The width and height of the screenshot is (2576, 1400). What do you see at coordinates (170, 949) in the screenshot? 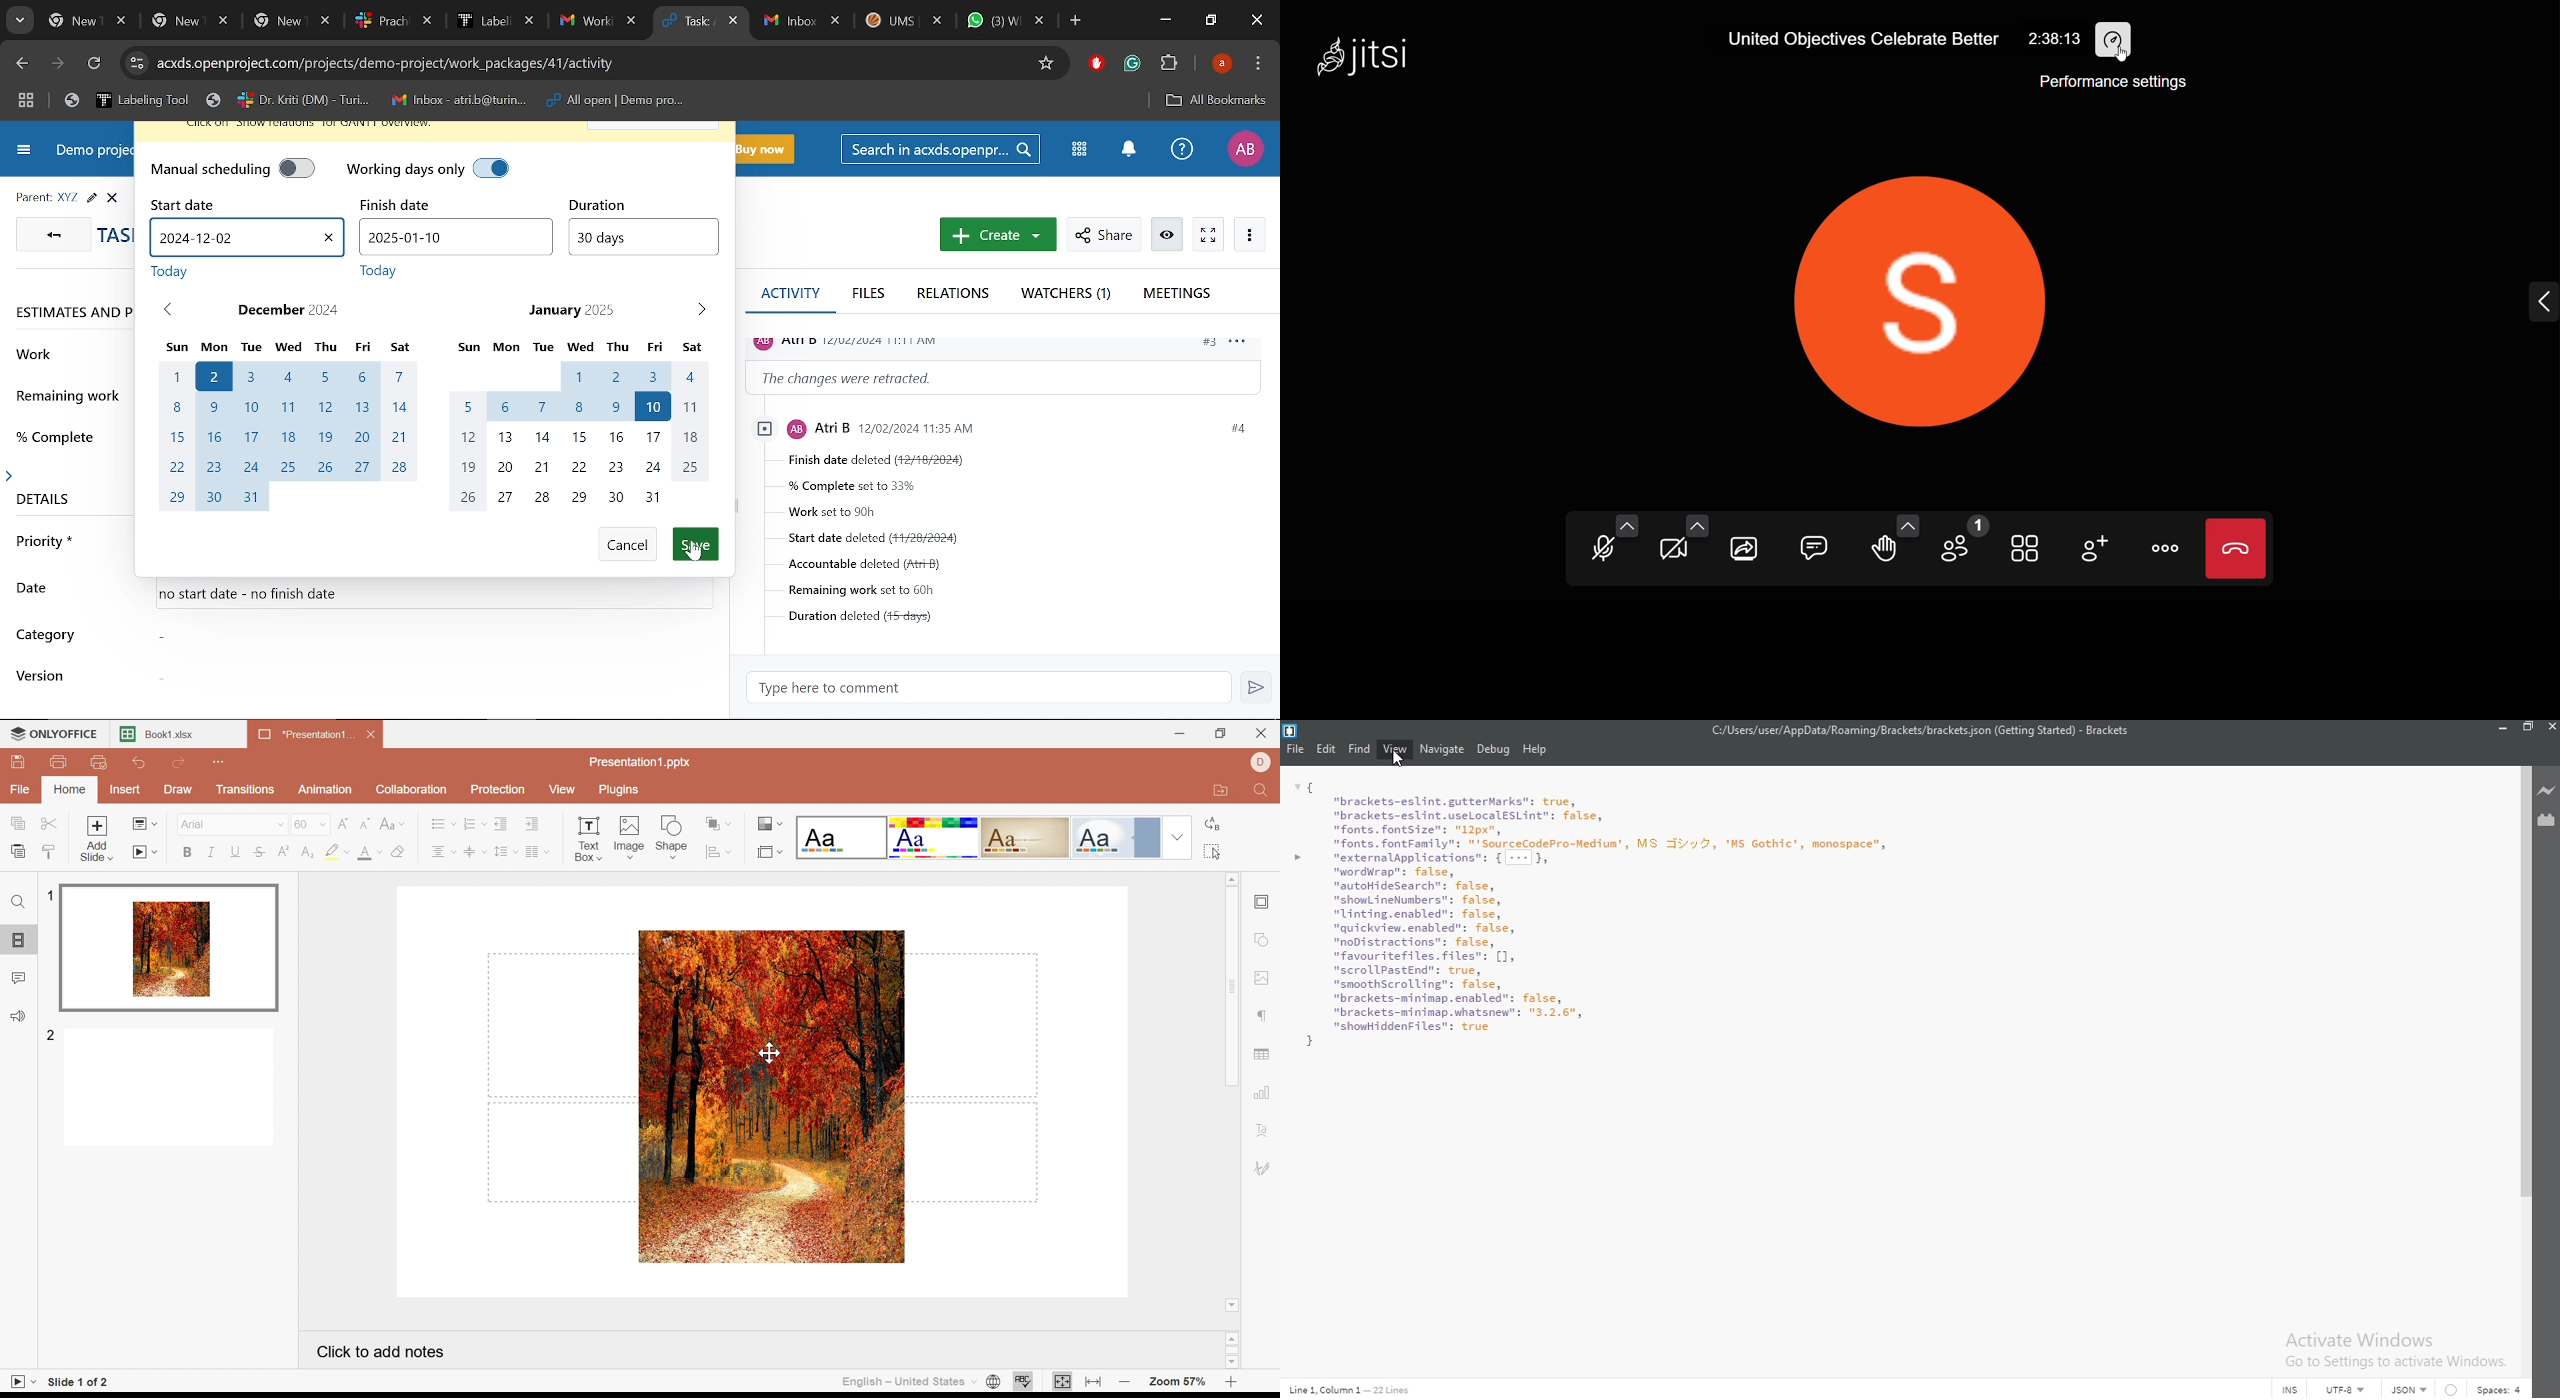
I see `Slide 1` at bounding box center [170, 949].